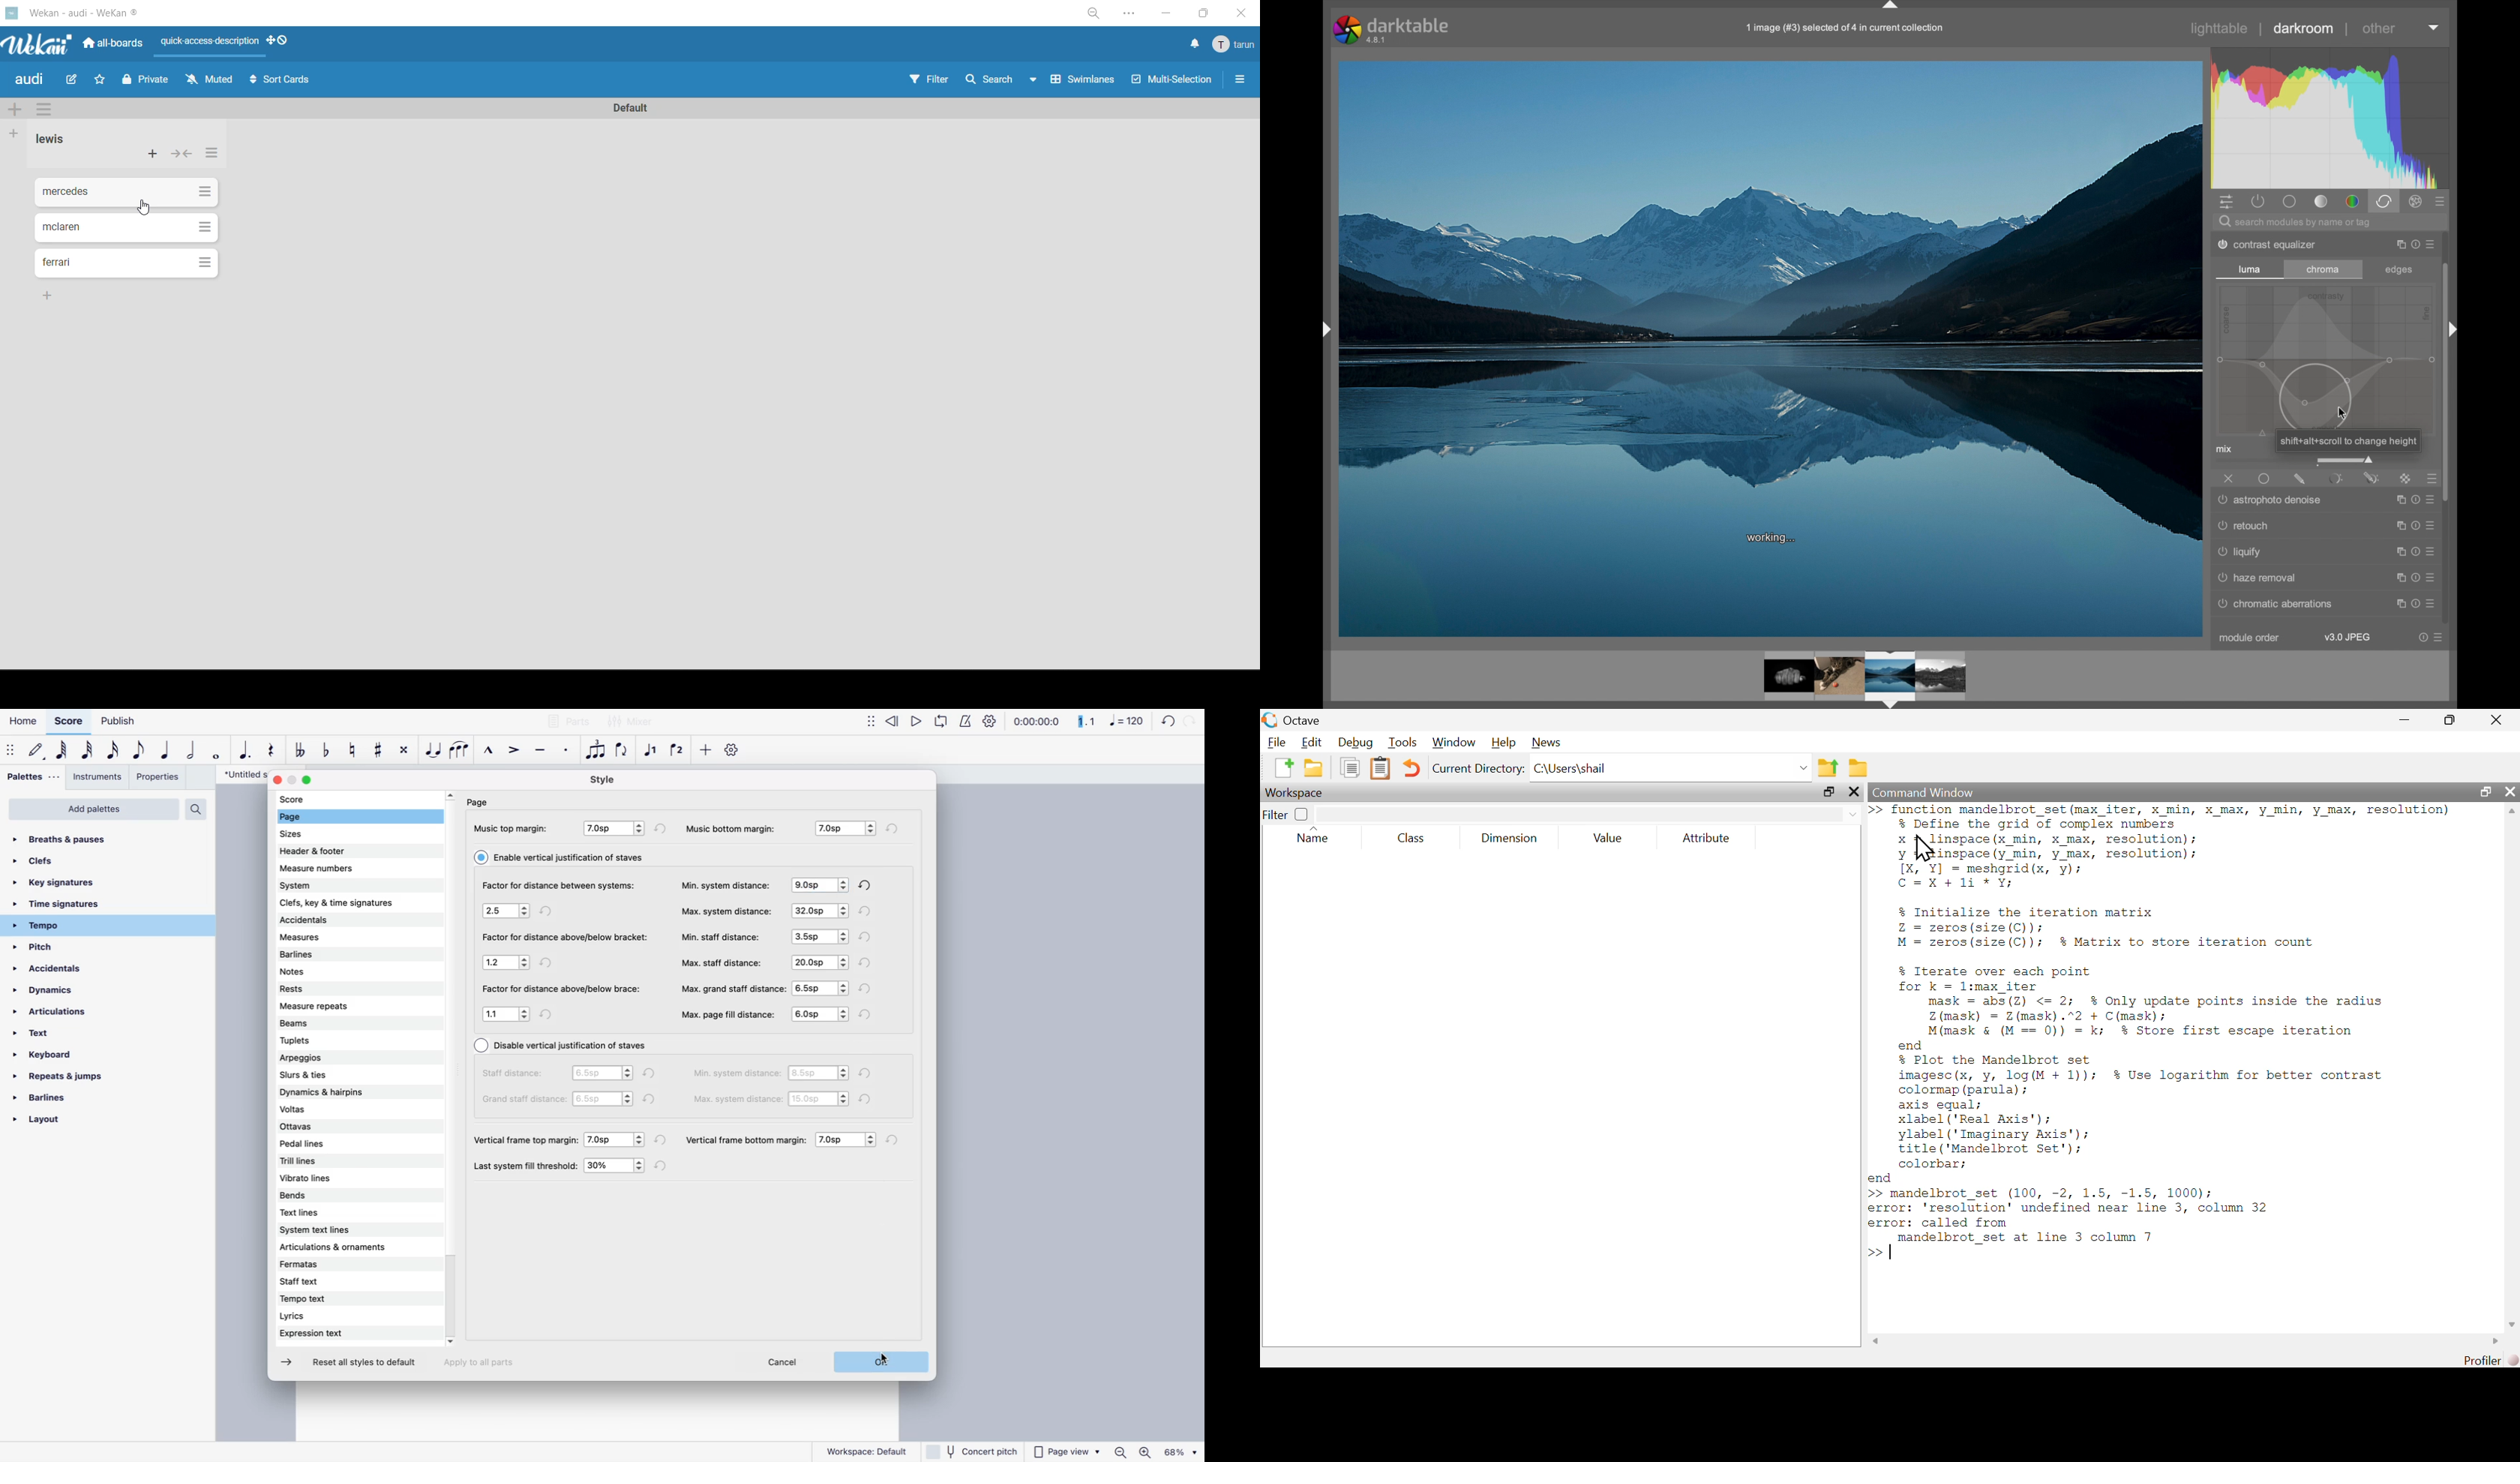 This screenshot has height=1484, width=2520. What do you see at coordinates (365, 1364) in the screenshot?
I see `reset all styles to default` at bounding box center [365, 1364].